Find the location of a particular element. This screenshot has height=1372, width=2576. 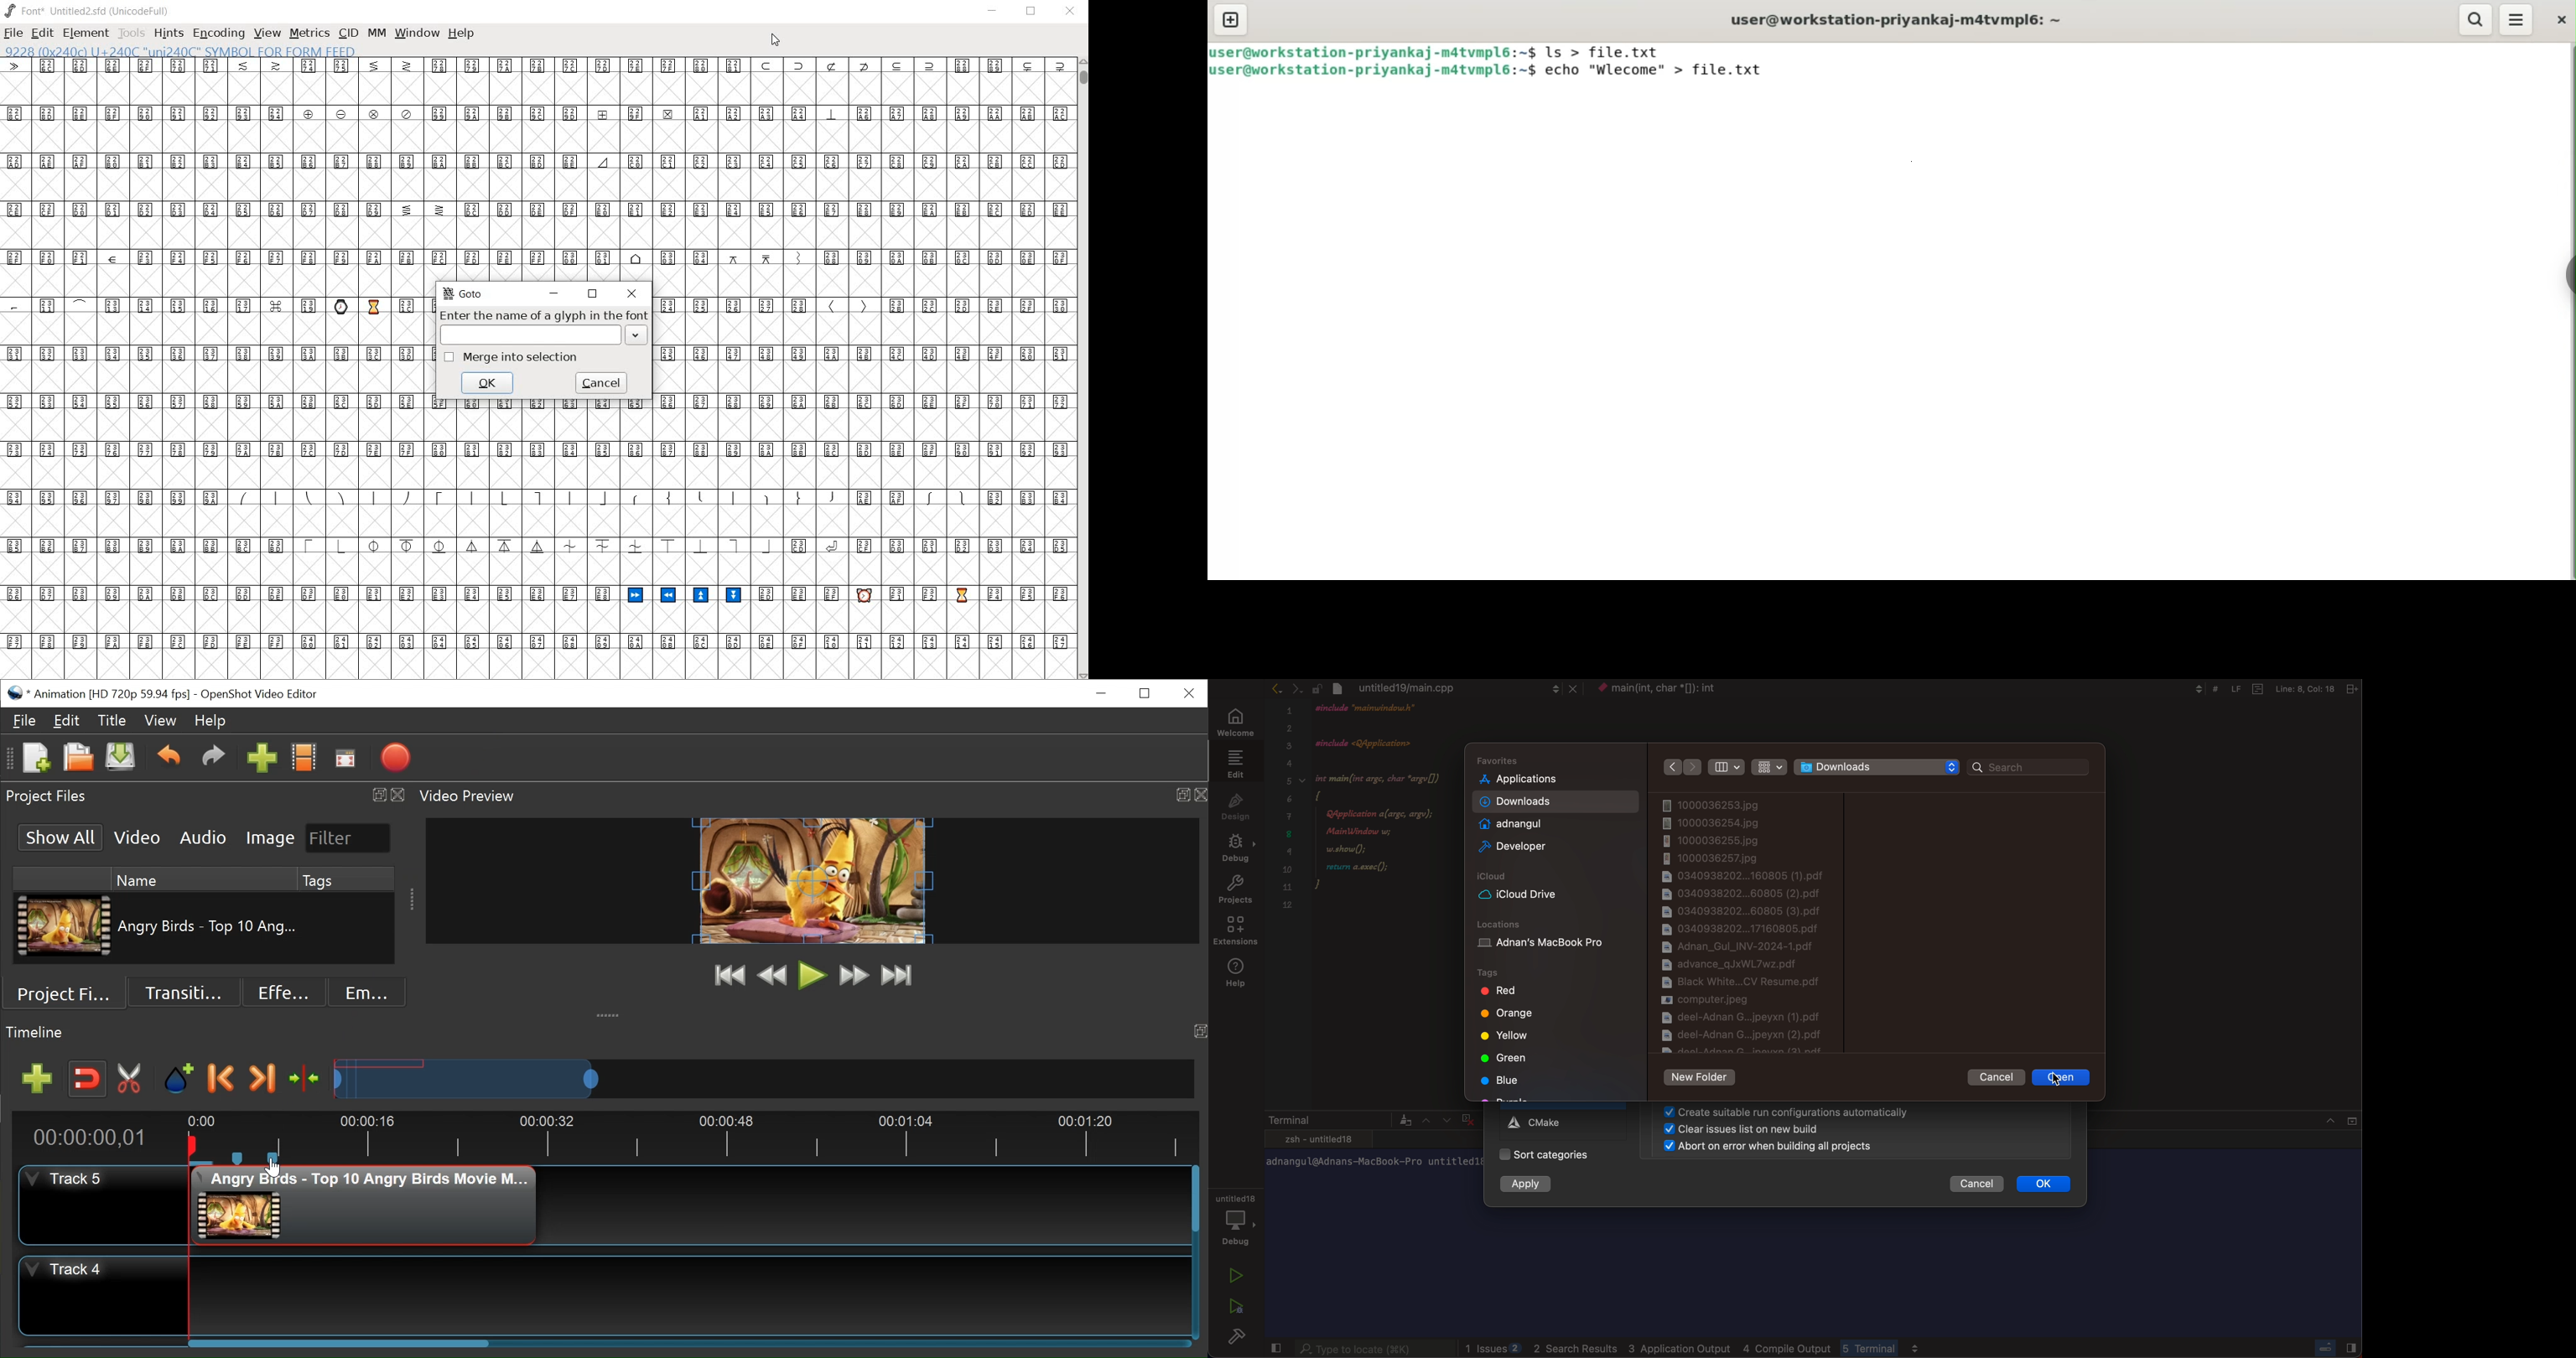

encoding is located at coordinates (220, 35).